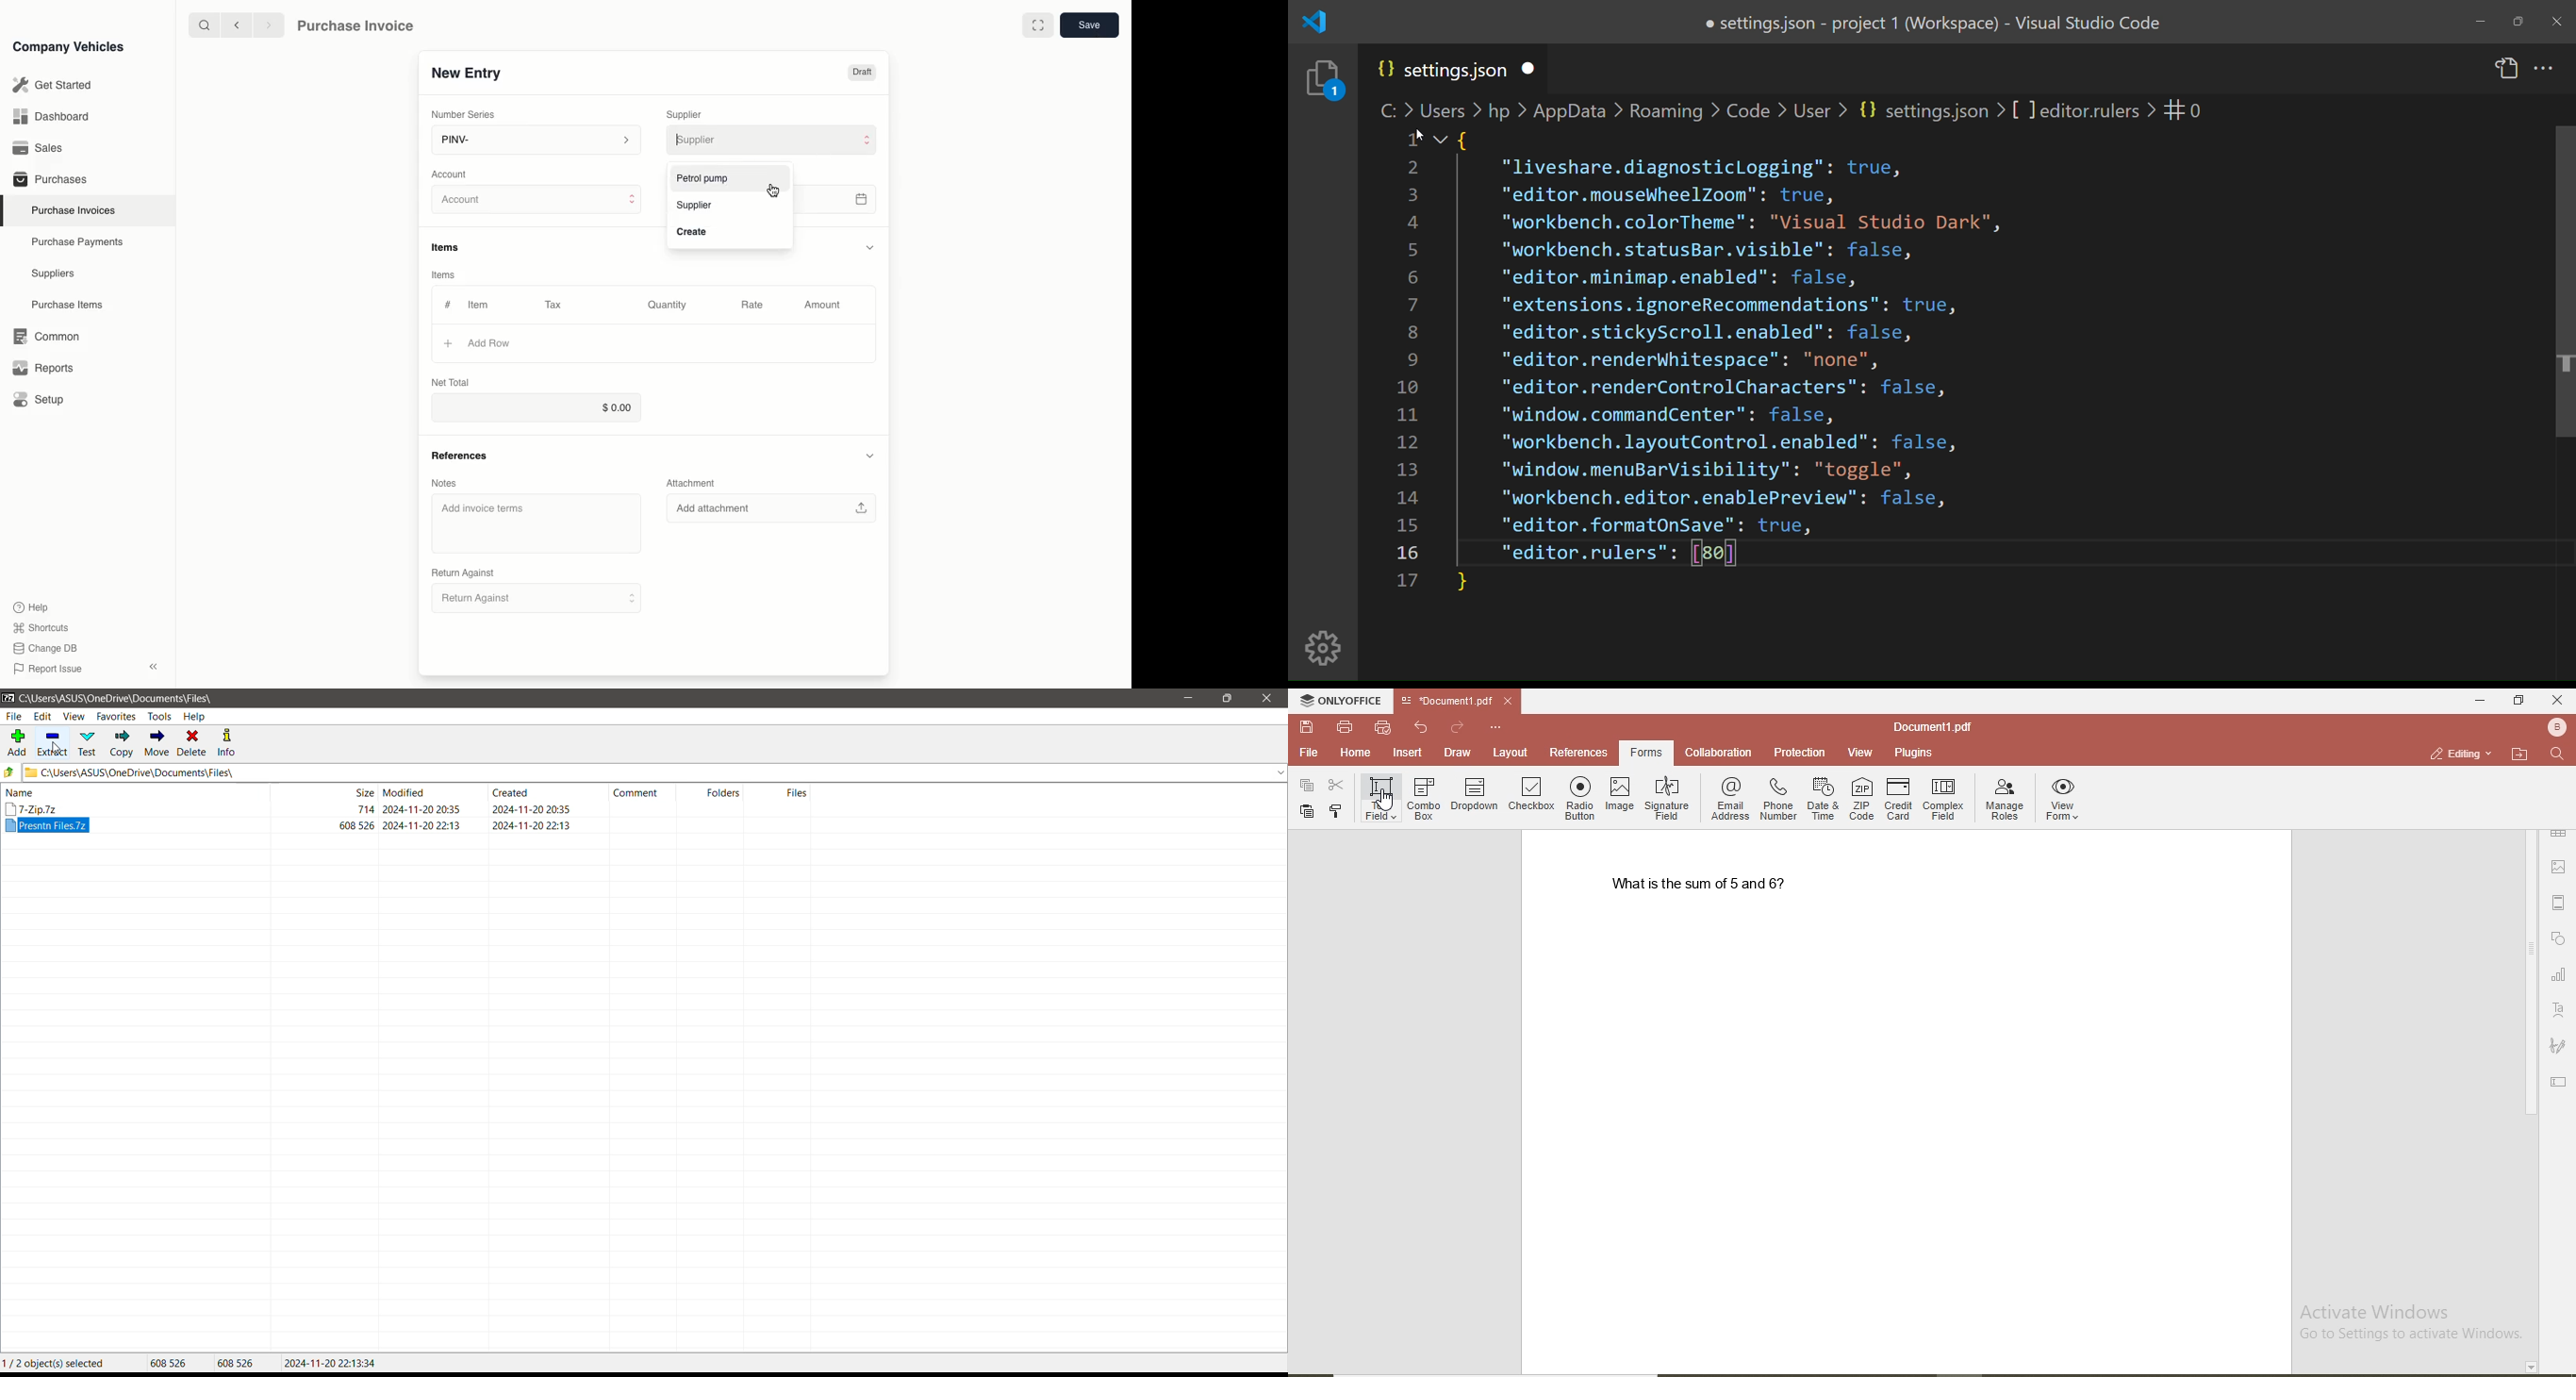 Image resolution: width=2576 pixels, height=1400 pixels. I want to click on date & time, so click(1823, 798).